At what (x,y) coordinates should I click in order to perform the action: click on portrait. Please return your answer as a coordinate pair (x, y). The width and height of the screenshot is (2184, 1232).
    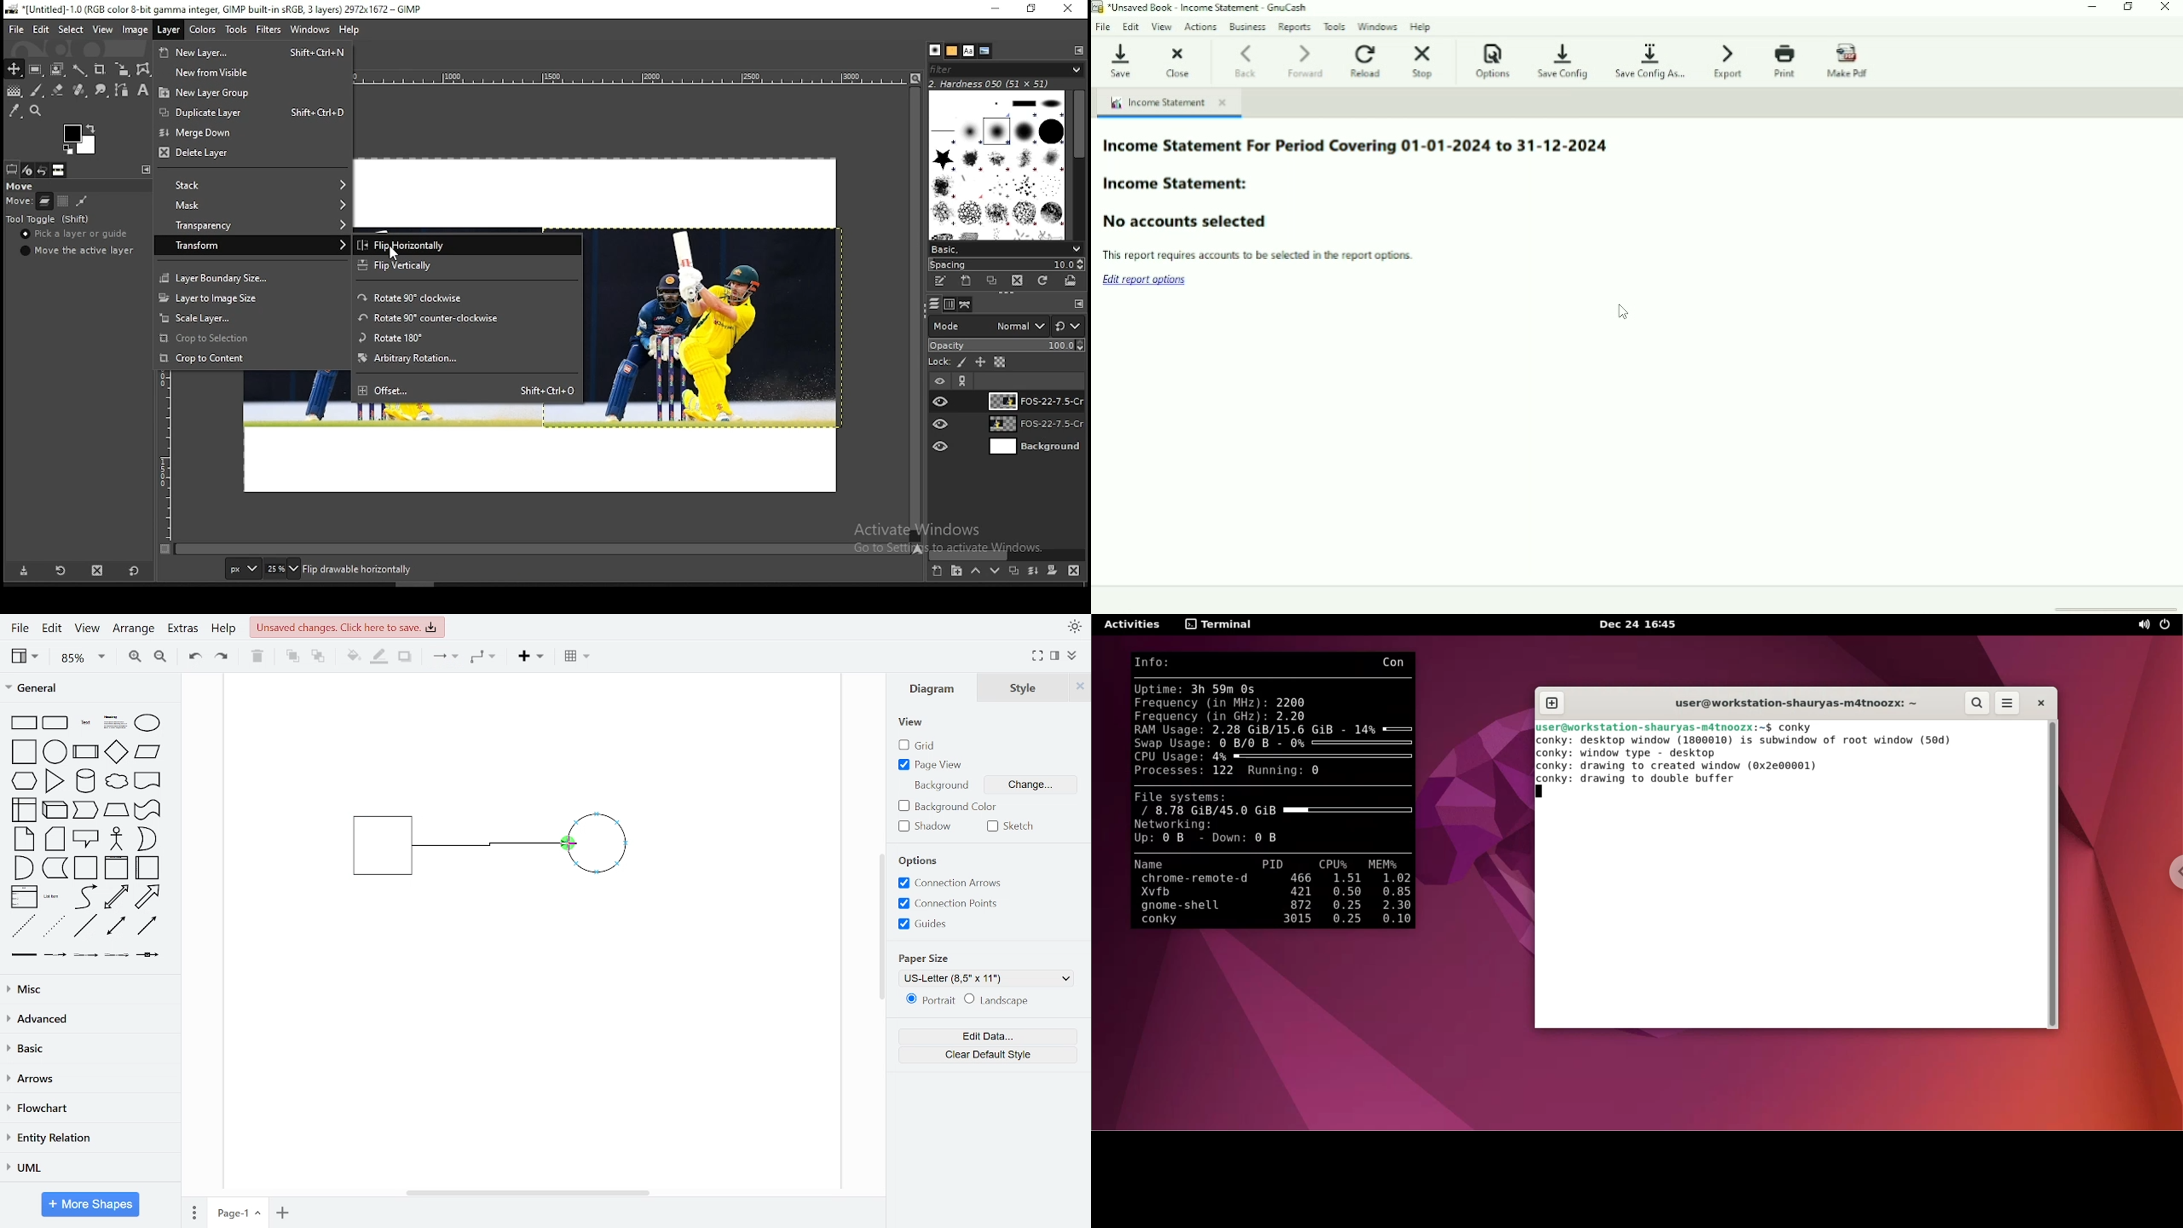
    Looking at the image, I should click on (931, 1000).